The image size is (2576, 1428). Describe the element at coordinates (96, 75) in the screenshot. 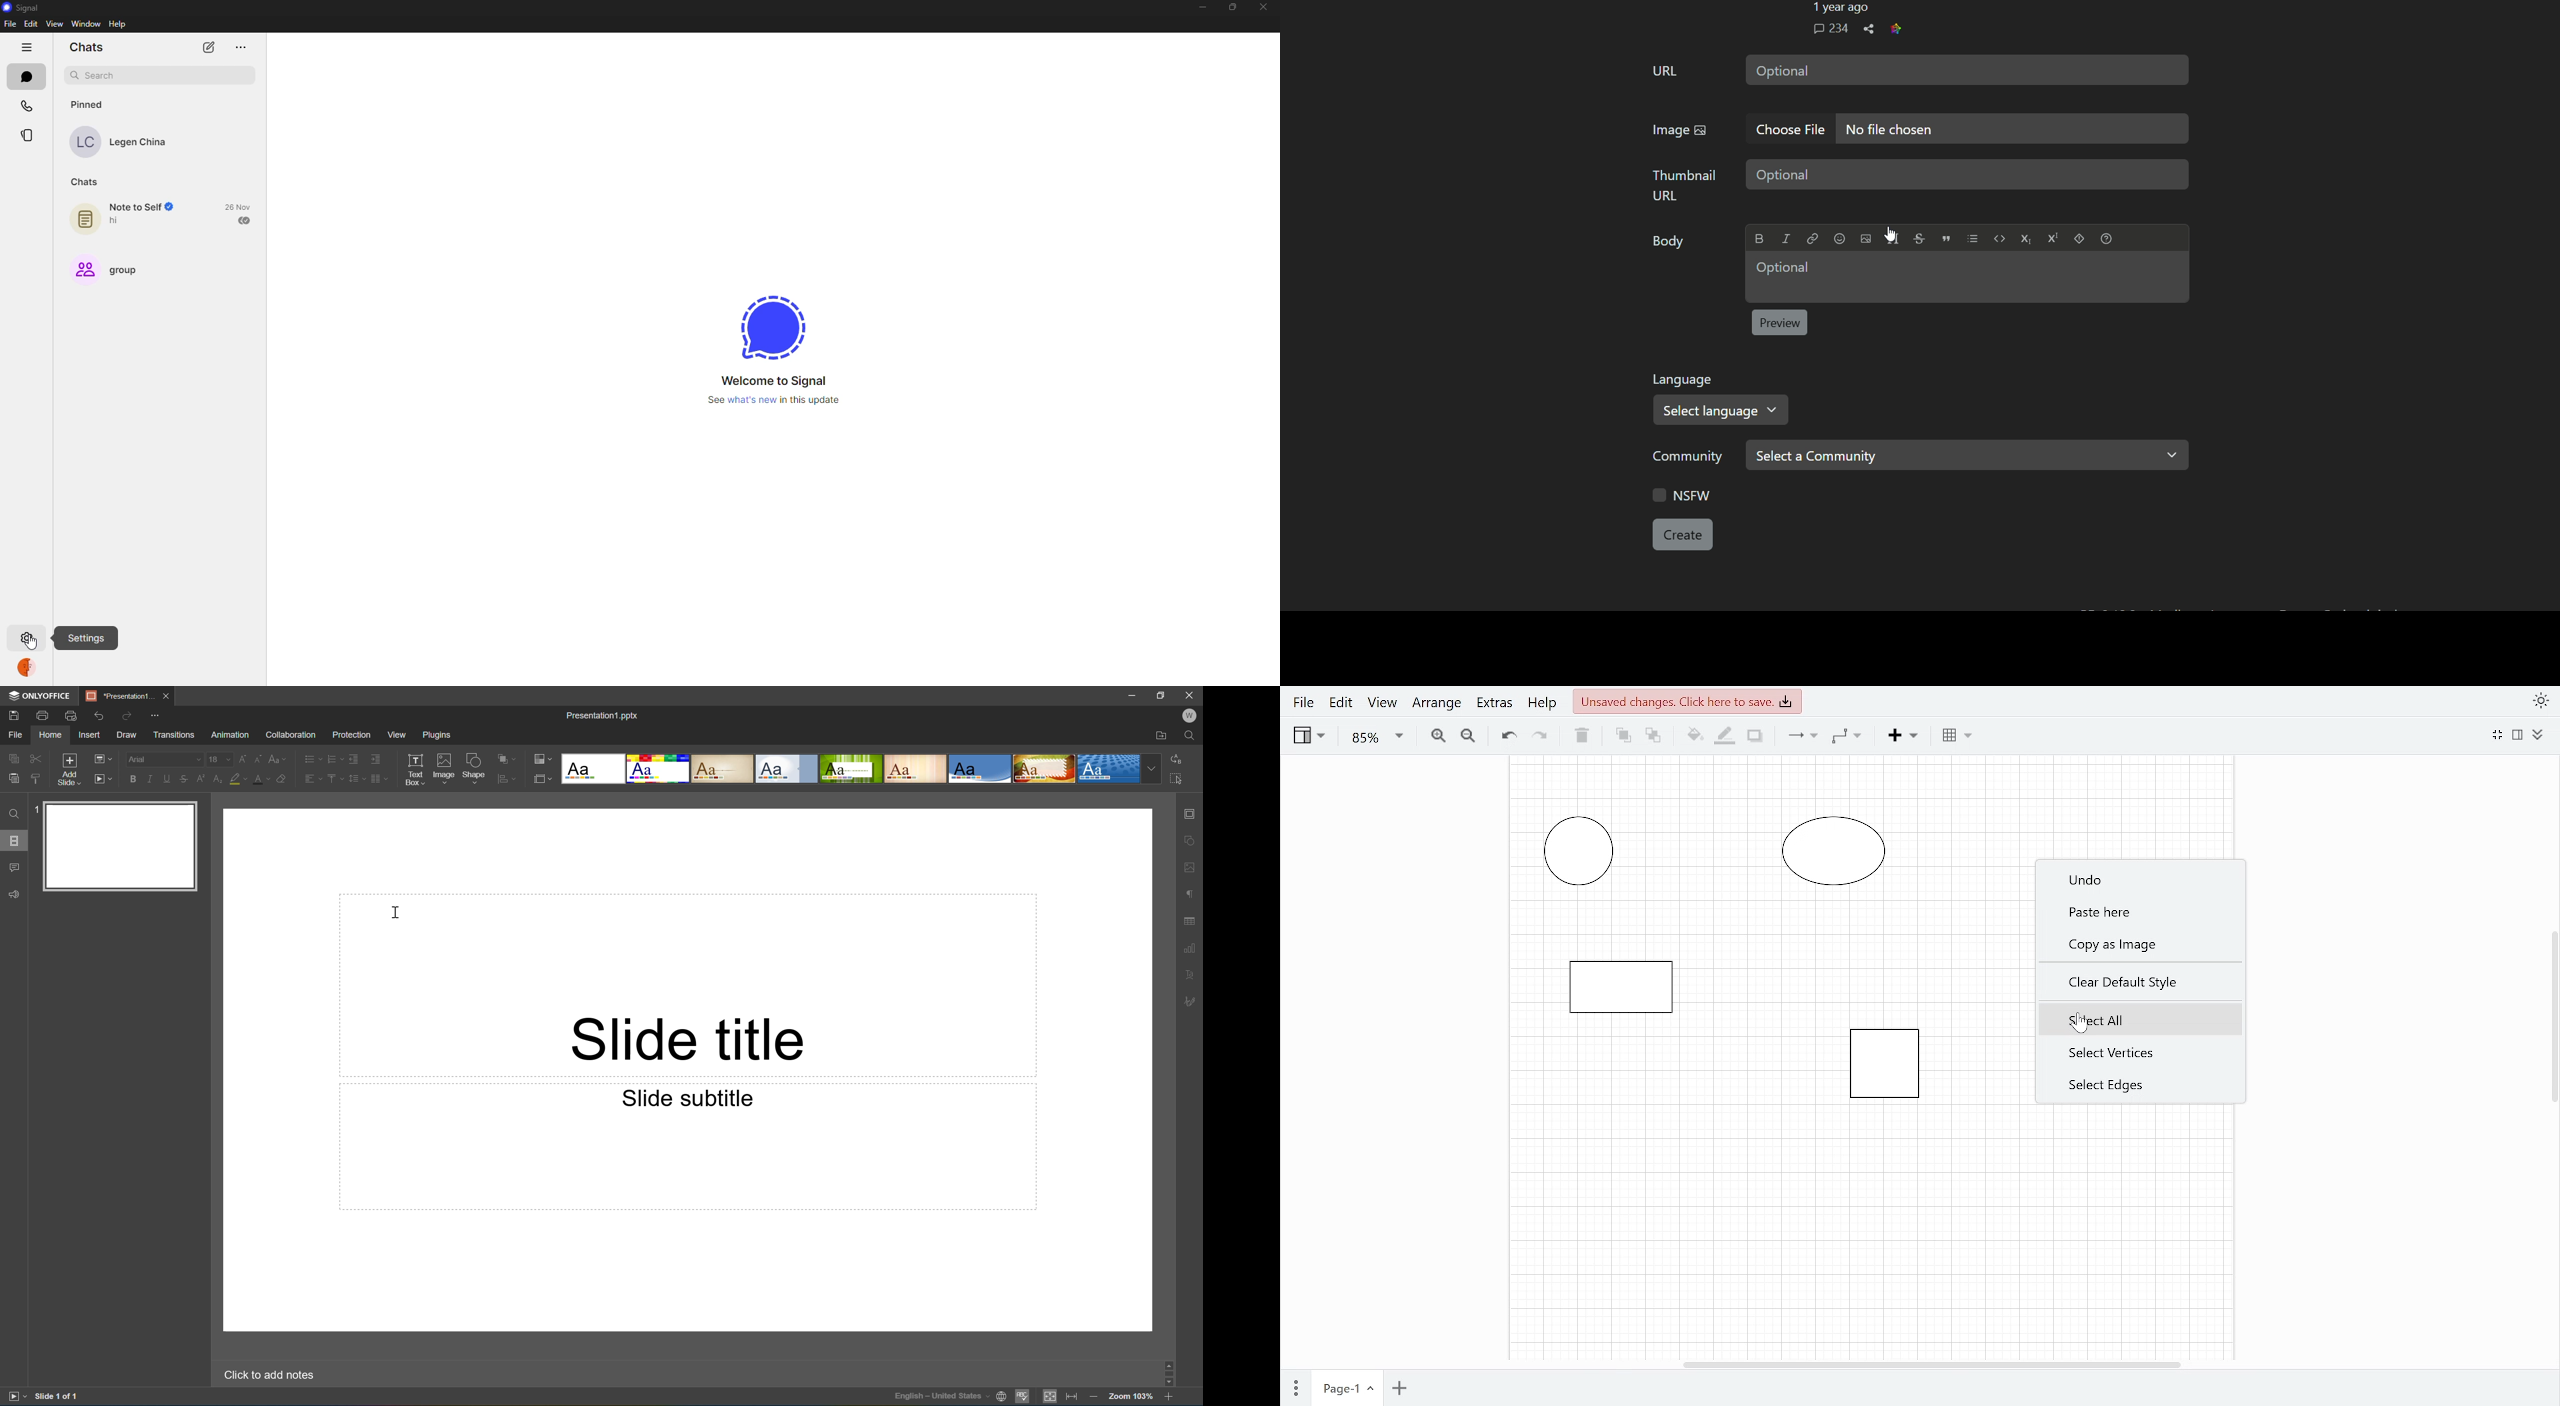

I see `search` at that location.